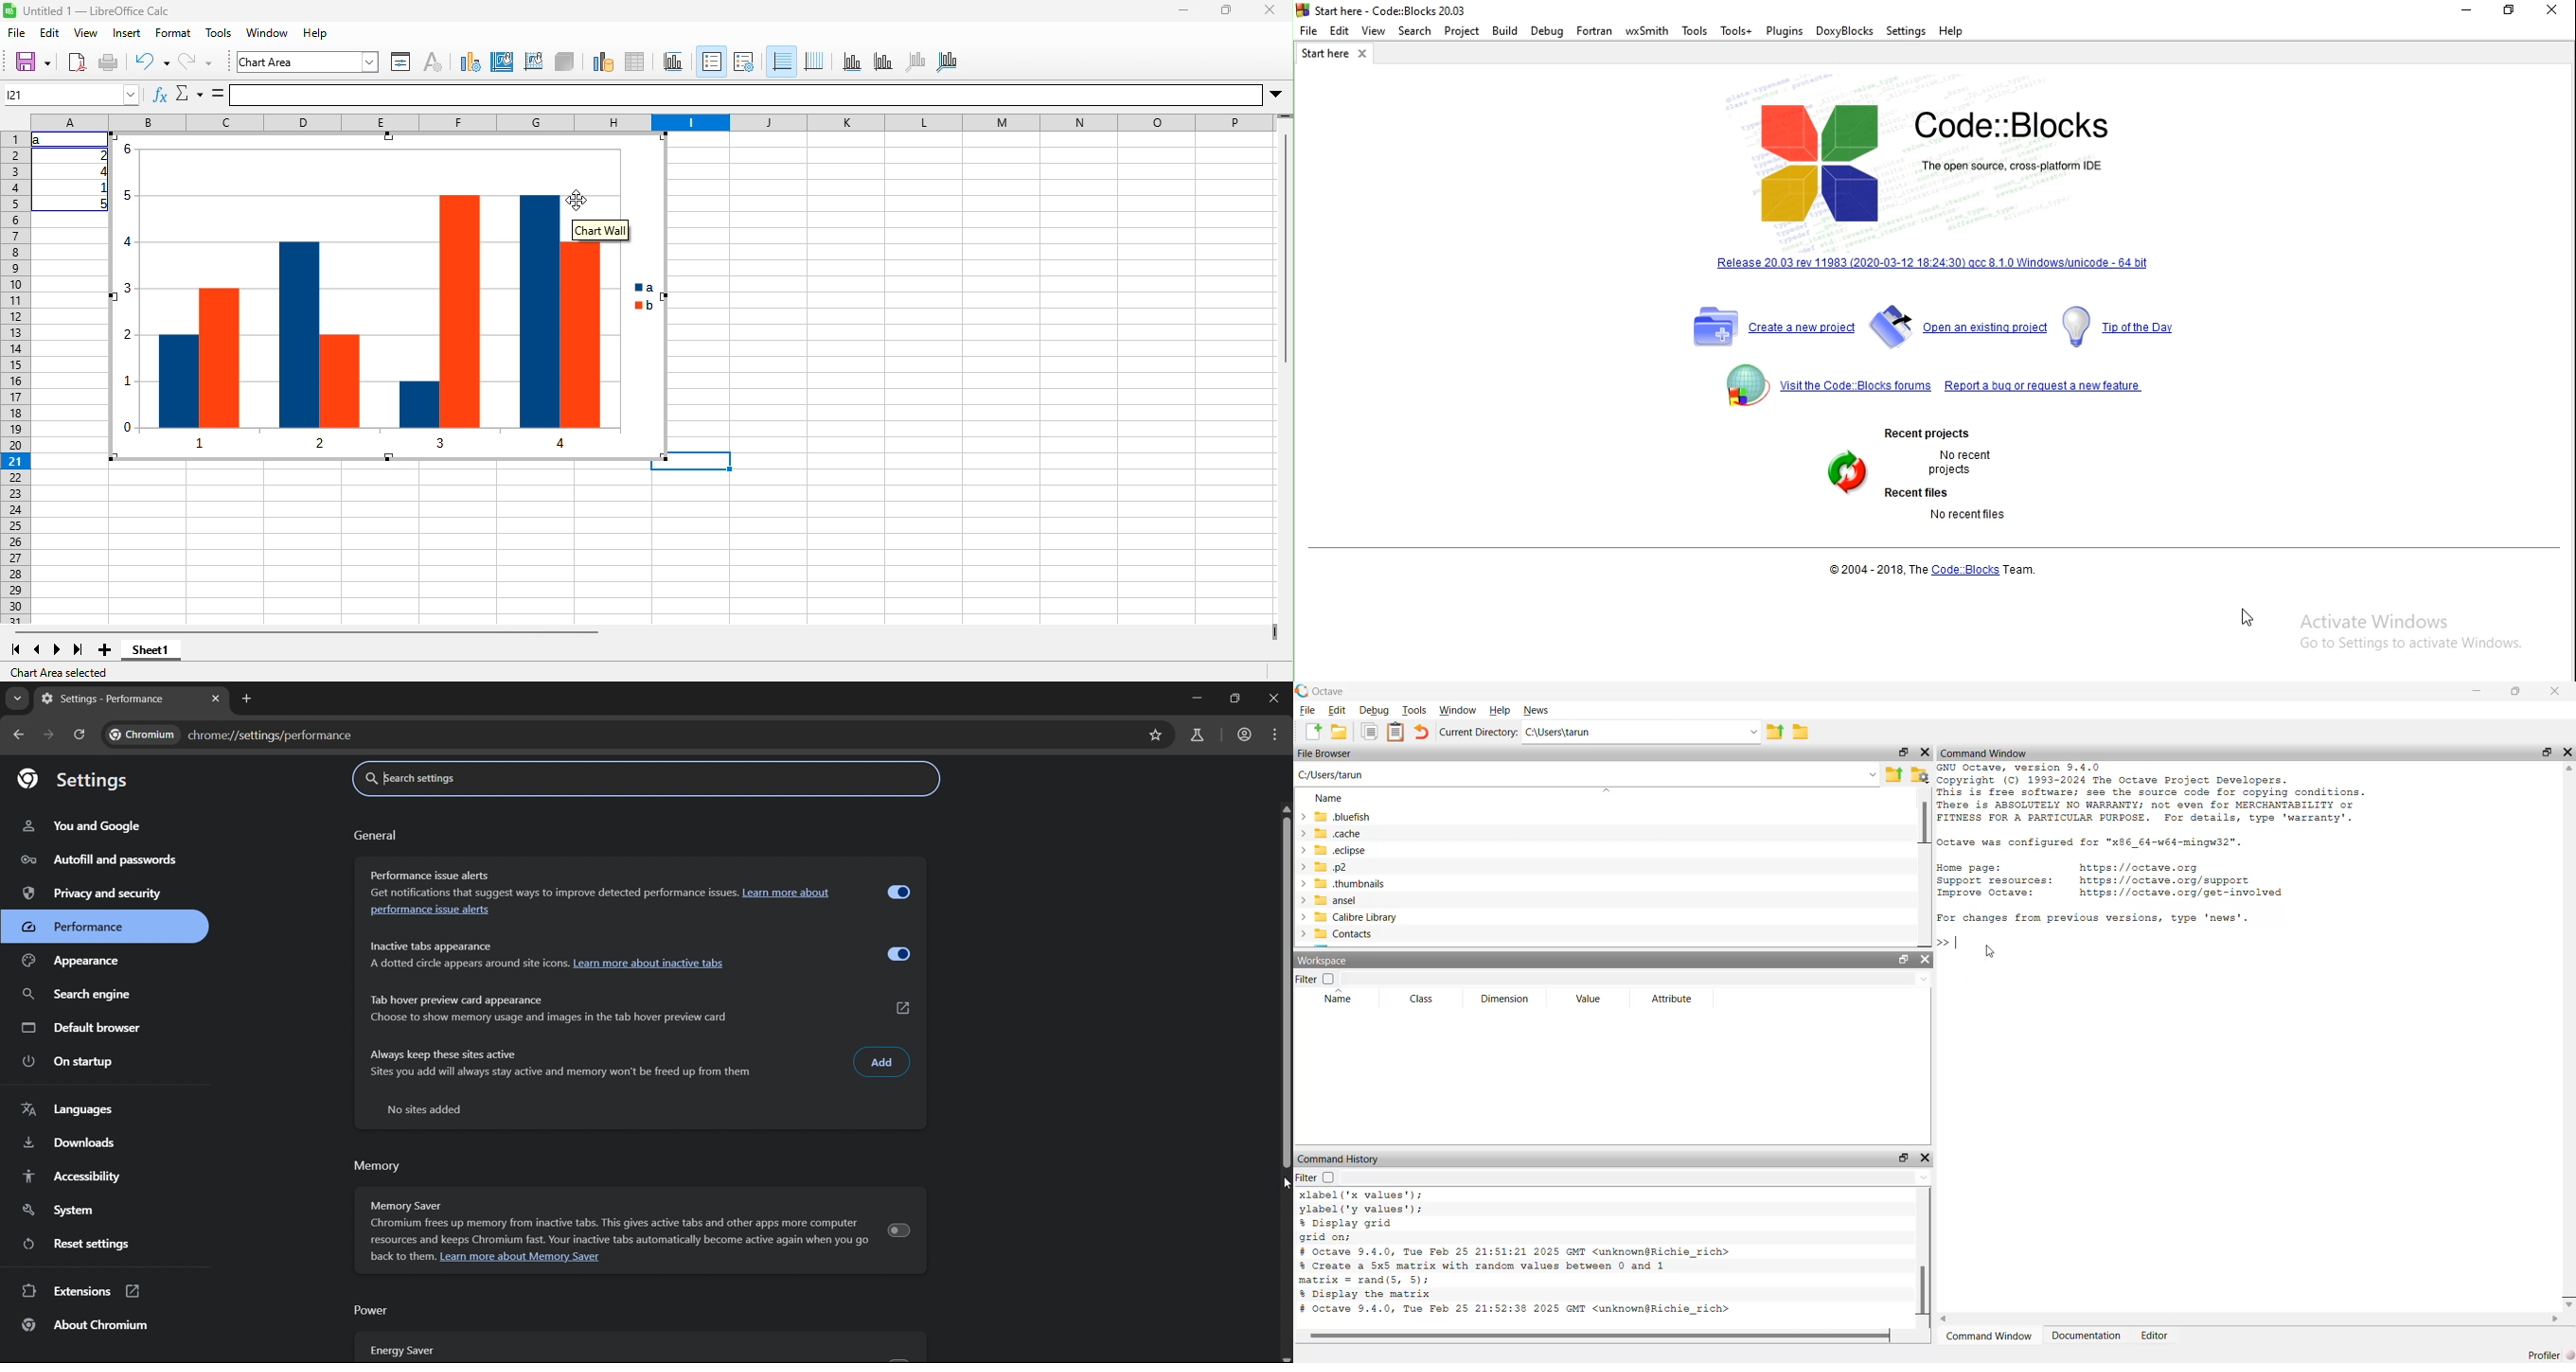 The image size is (2576, 1372). Describe the element at coordinates (1329, 690) in the screenshot. I see `C Octave` at that location.